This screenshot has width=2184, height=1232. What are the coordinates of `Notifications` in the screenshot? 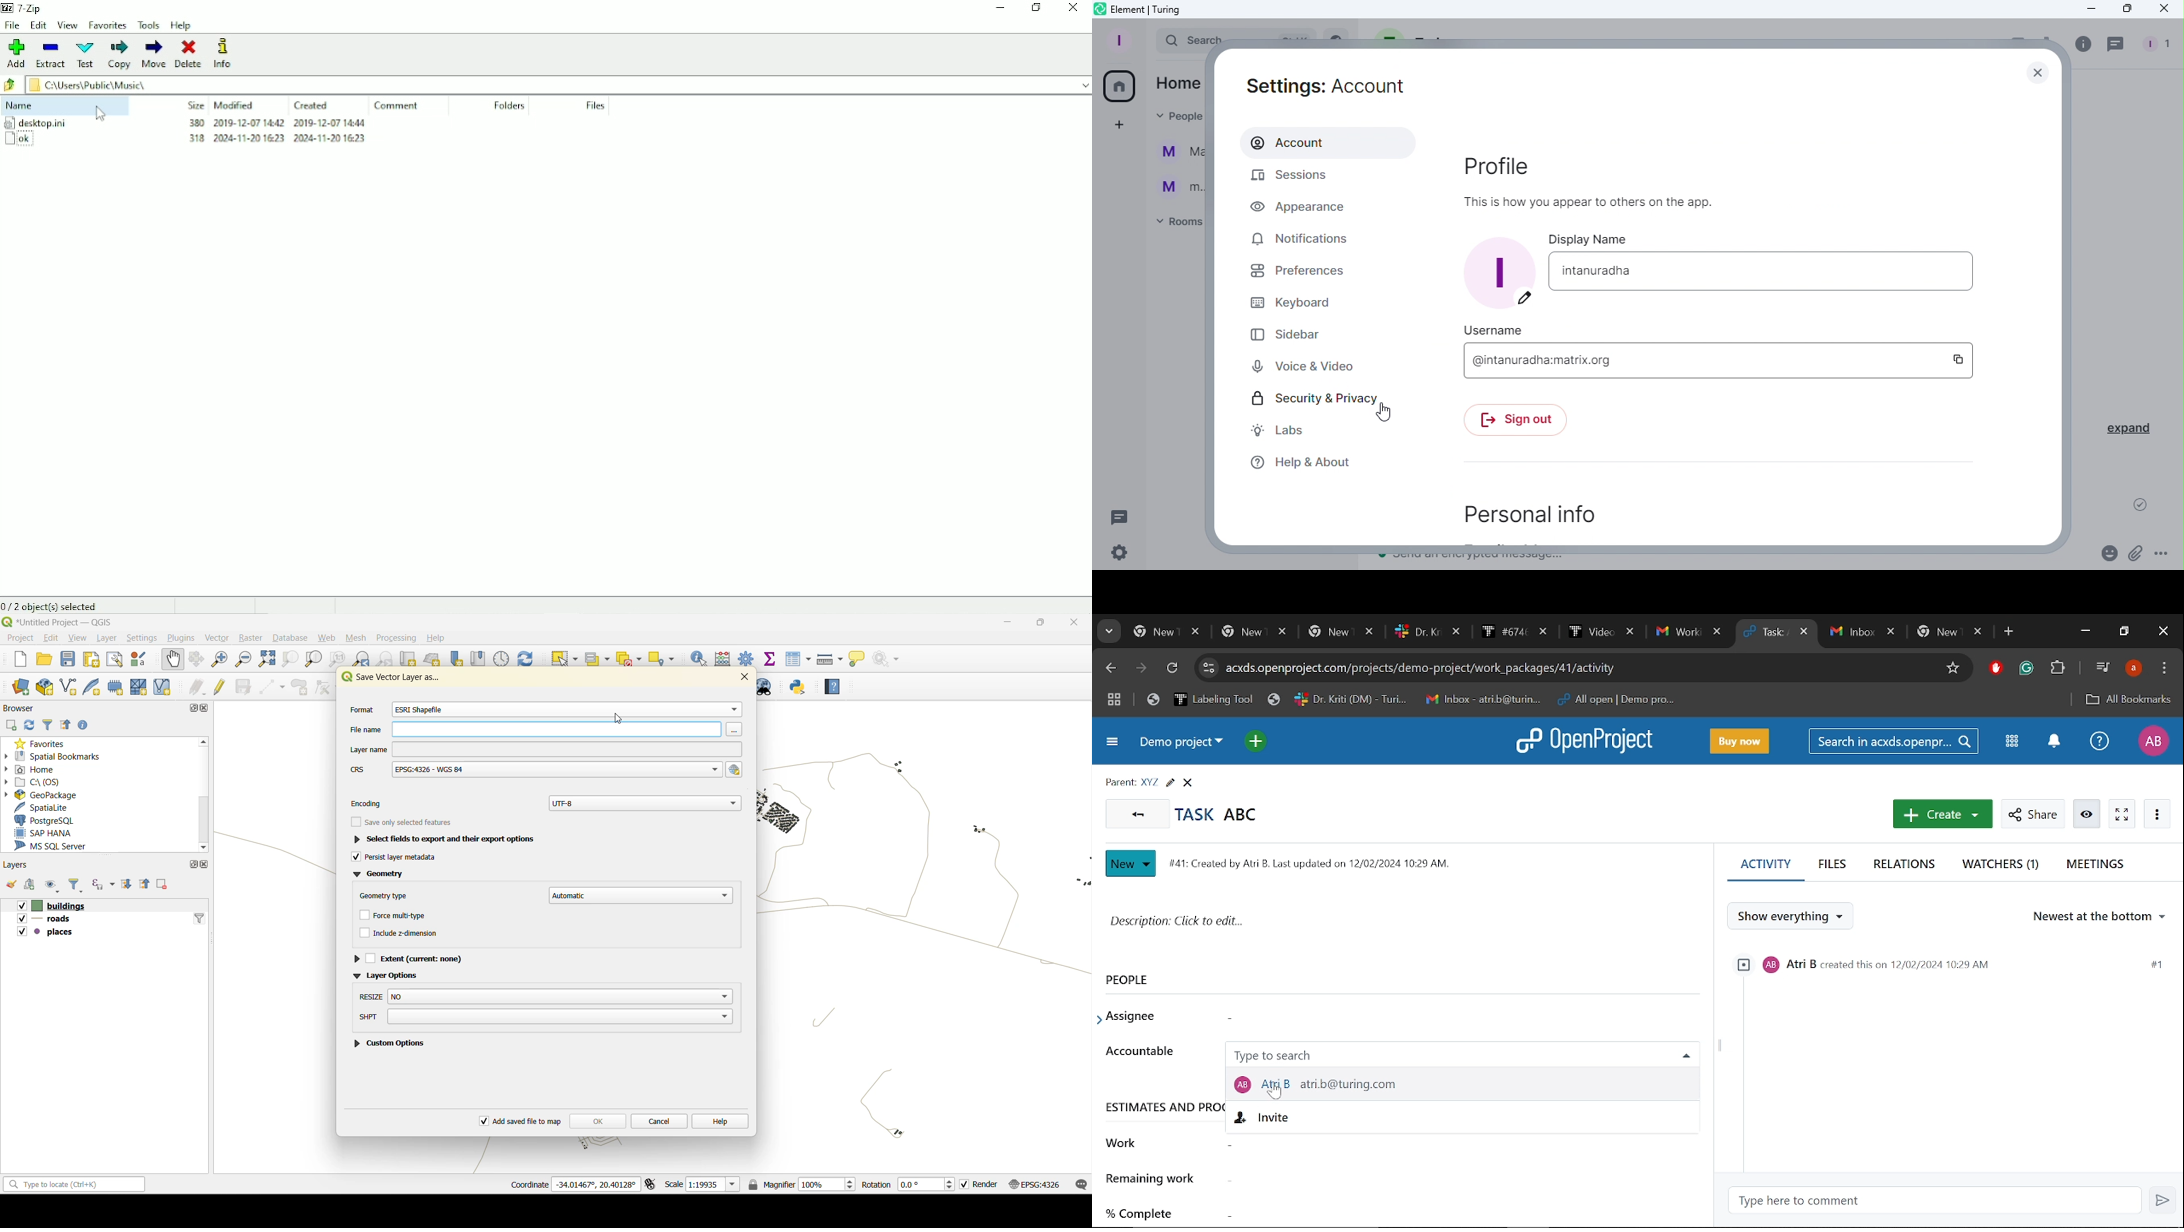 It's located at (1301, 241).